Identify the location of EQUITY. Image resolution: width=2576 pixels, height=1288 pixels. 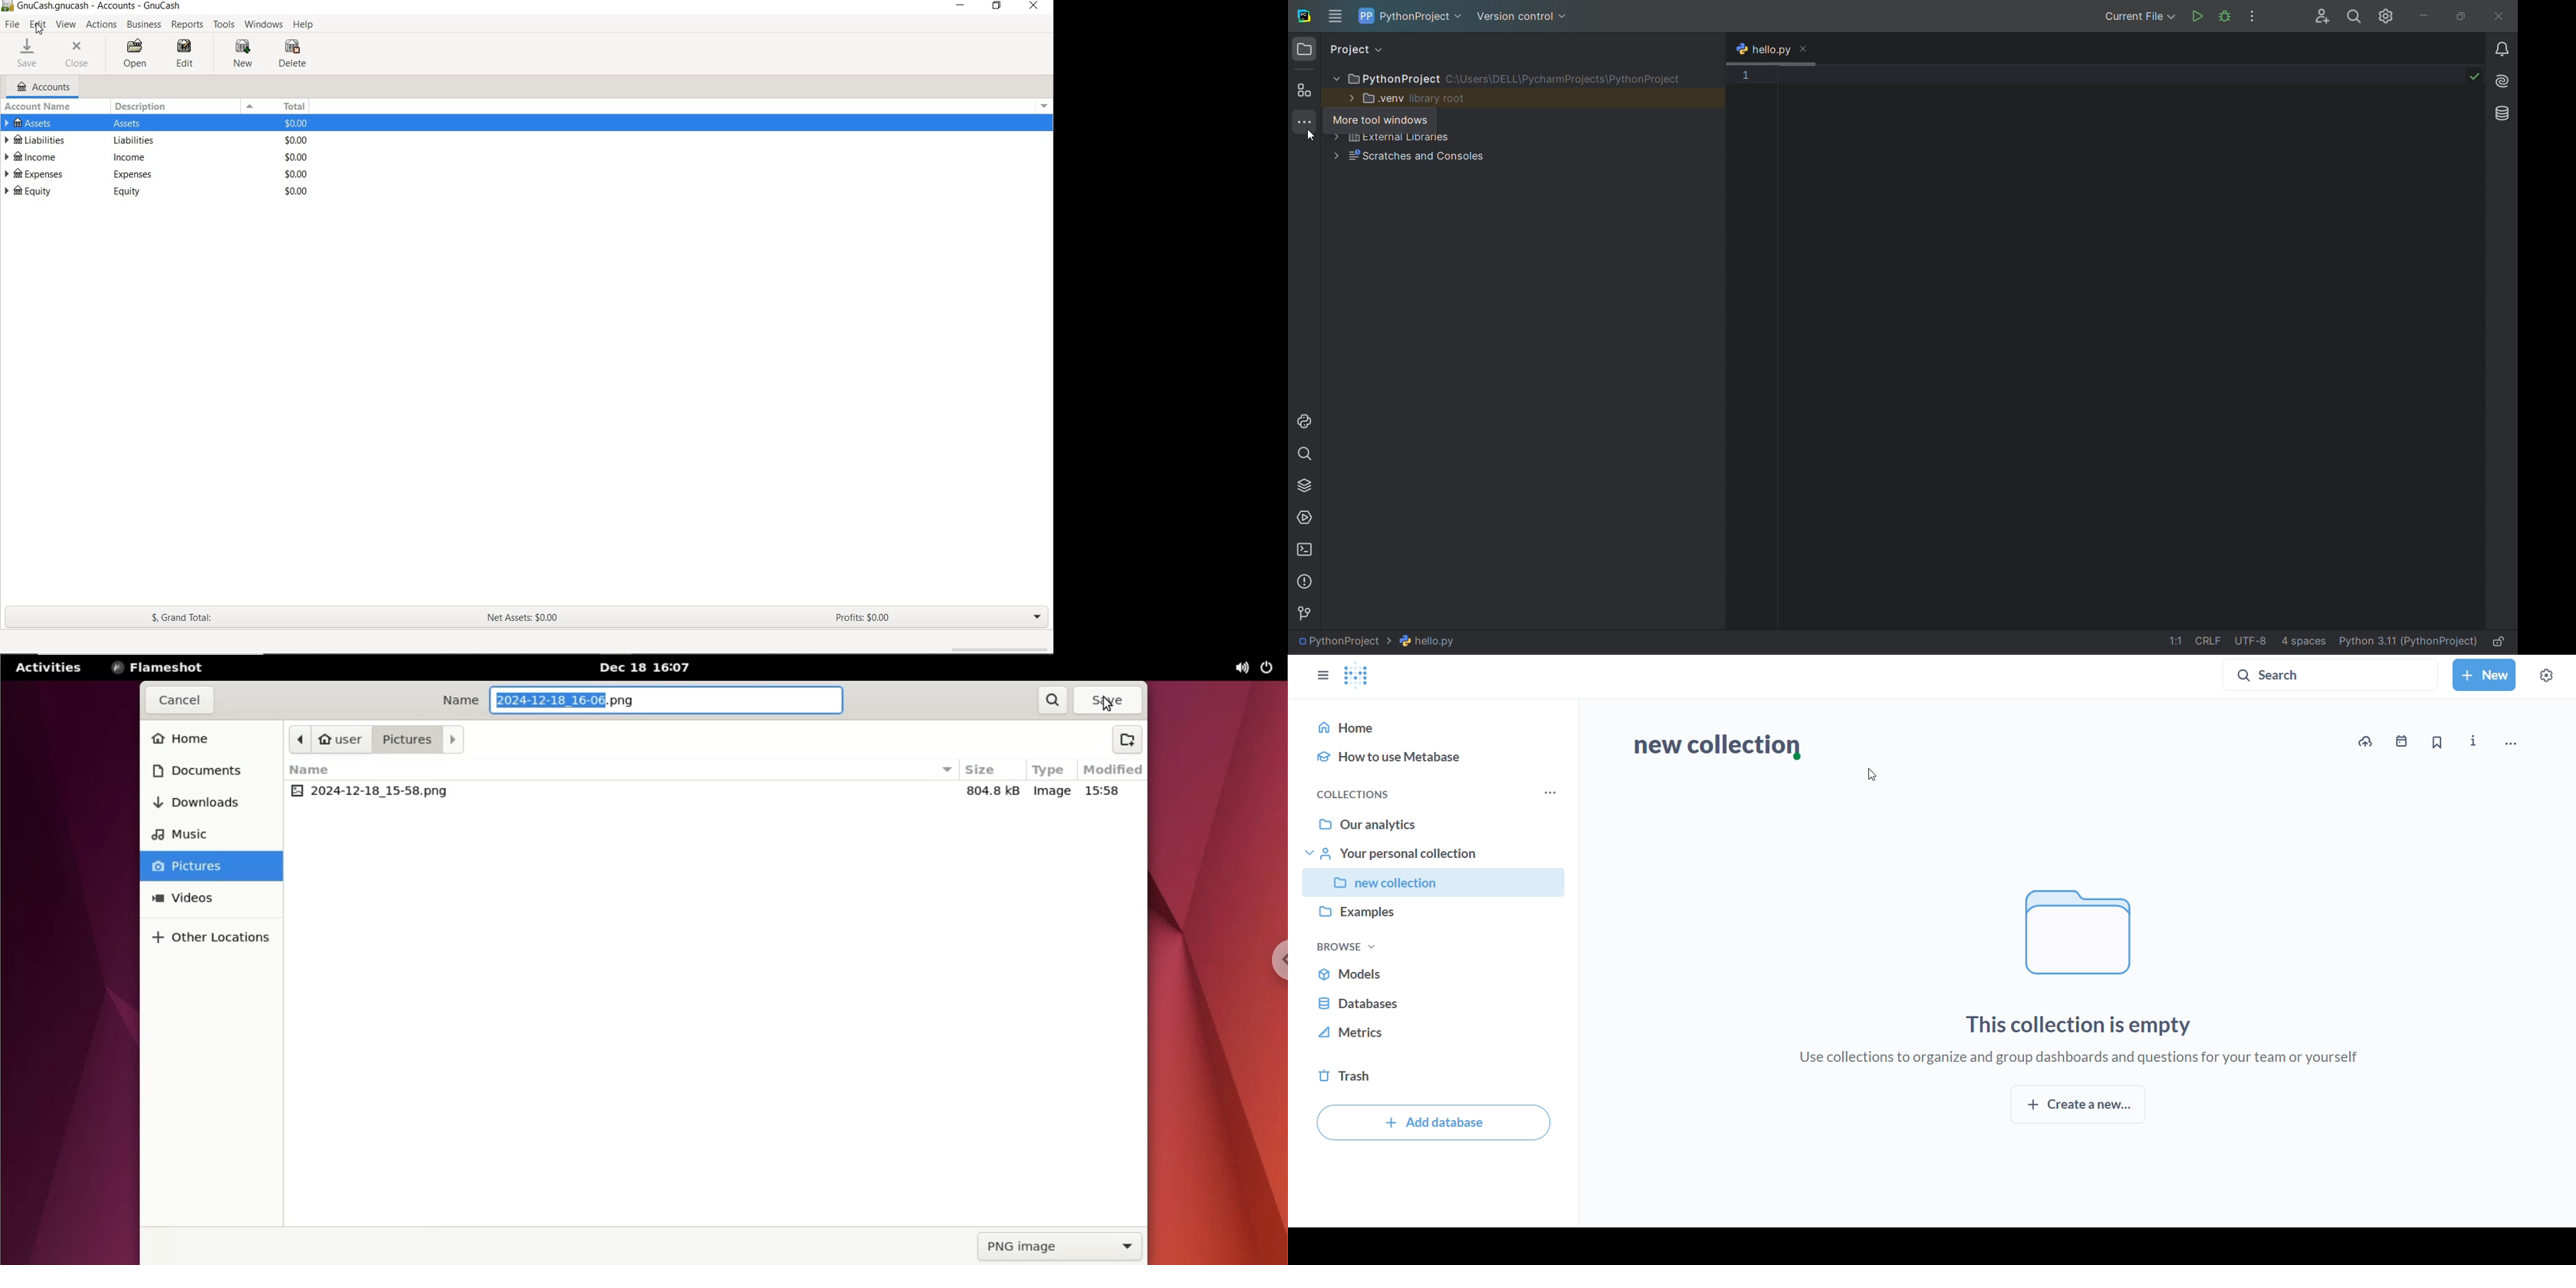
(163, 192).